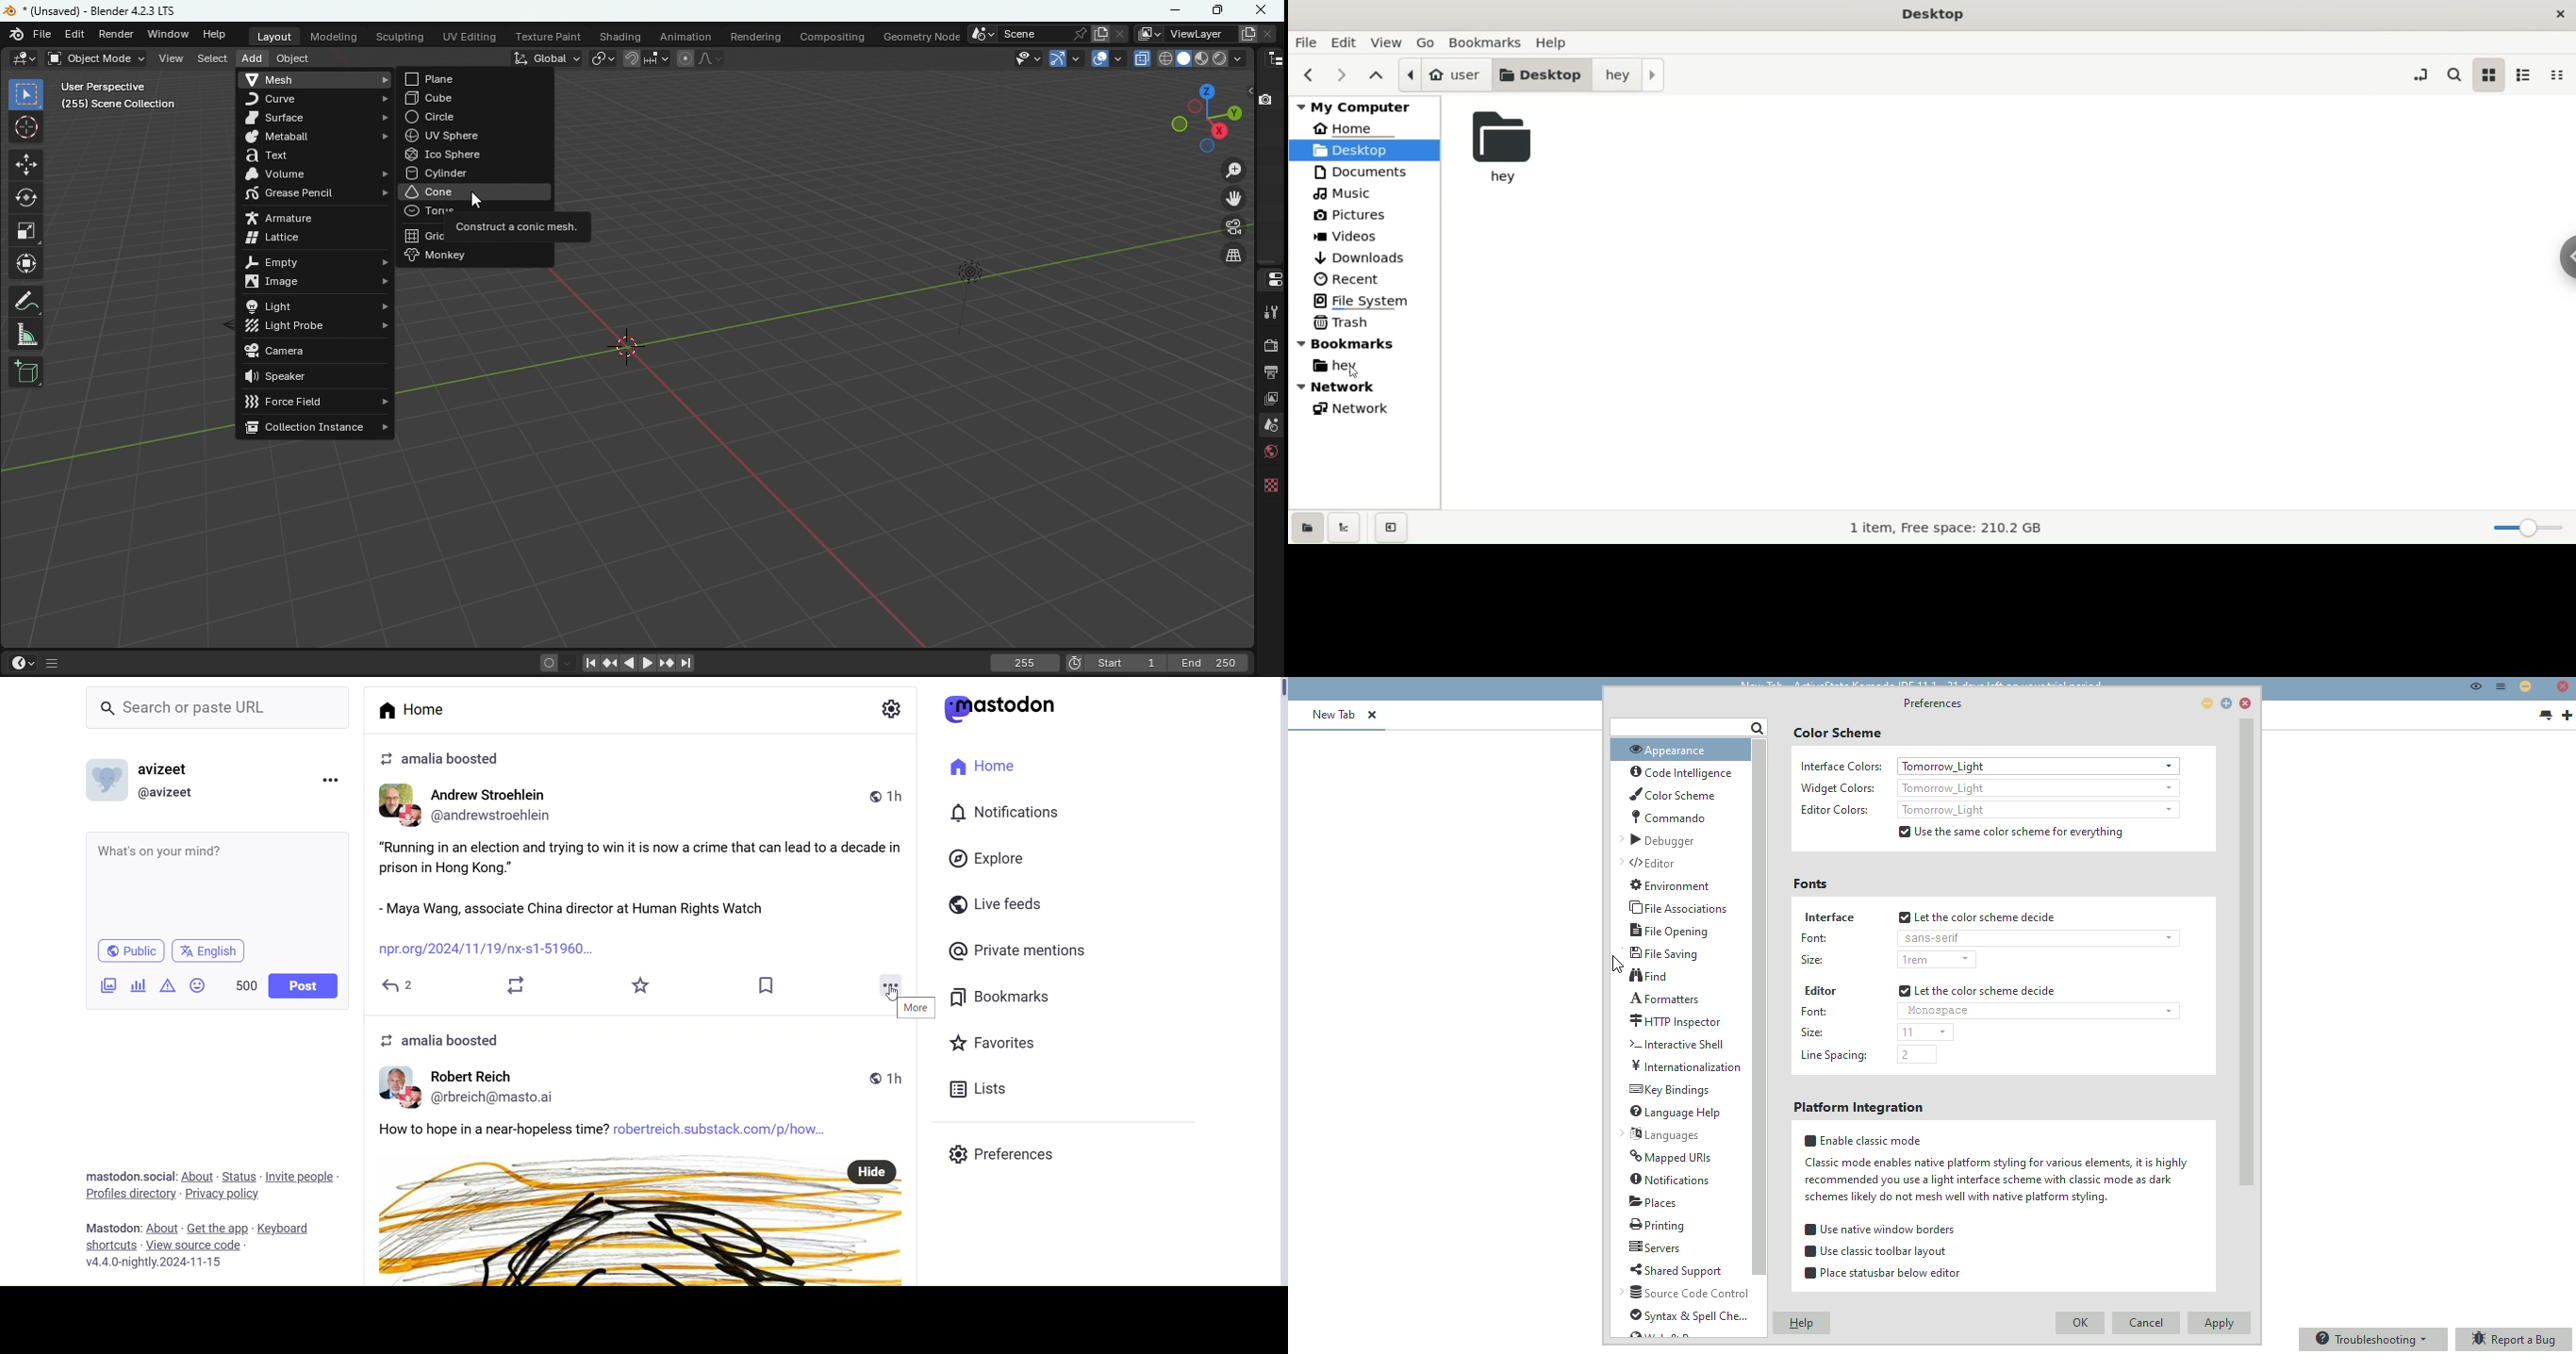  What do you see at coordinates (494, 796) in the screenshot?
I see `user name` at bounding box center [494, 796].